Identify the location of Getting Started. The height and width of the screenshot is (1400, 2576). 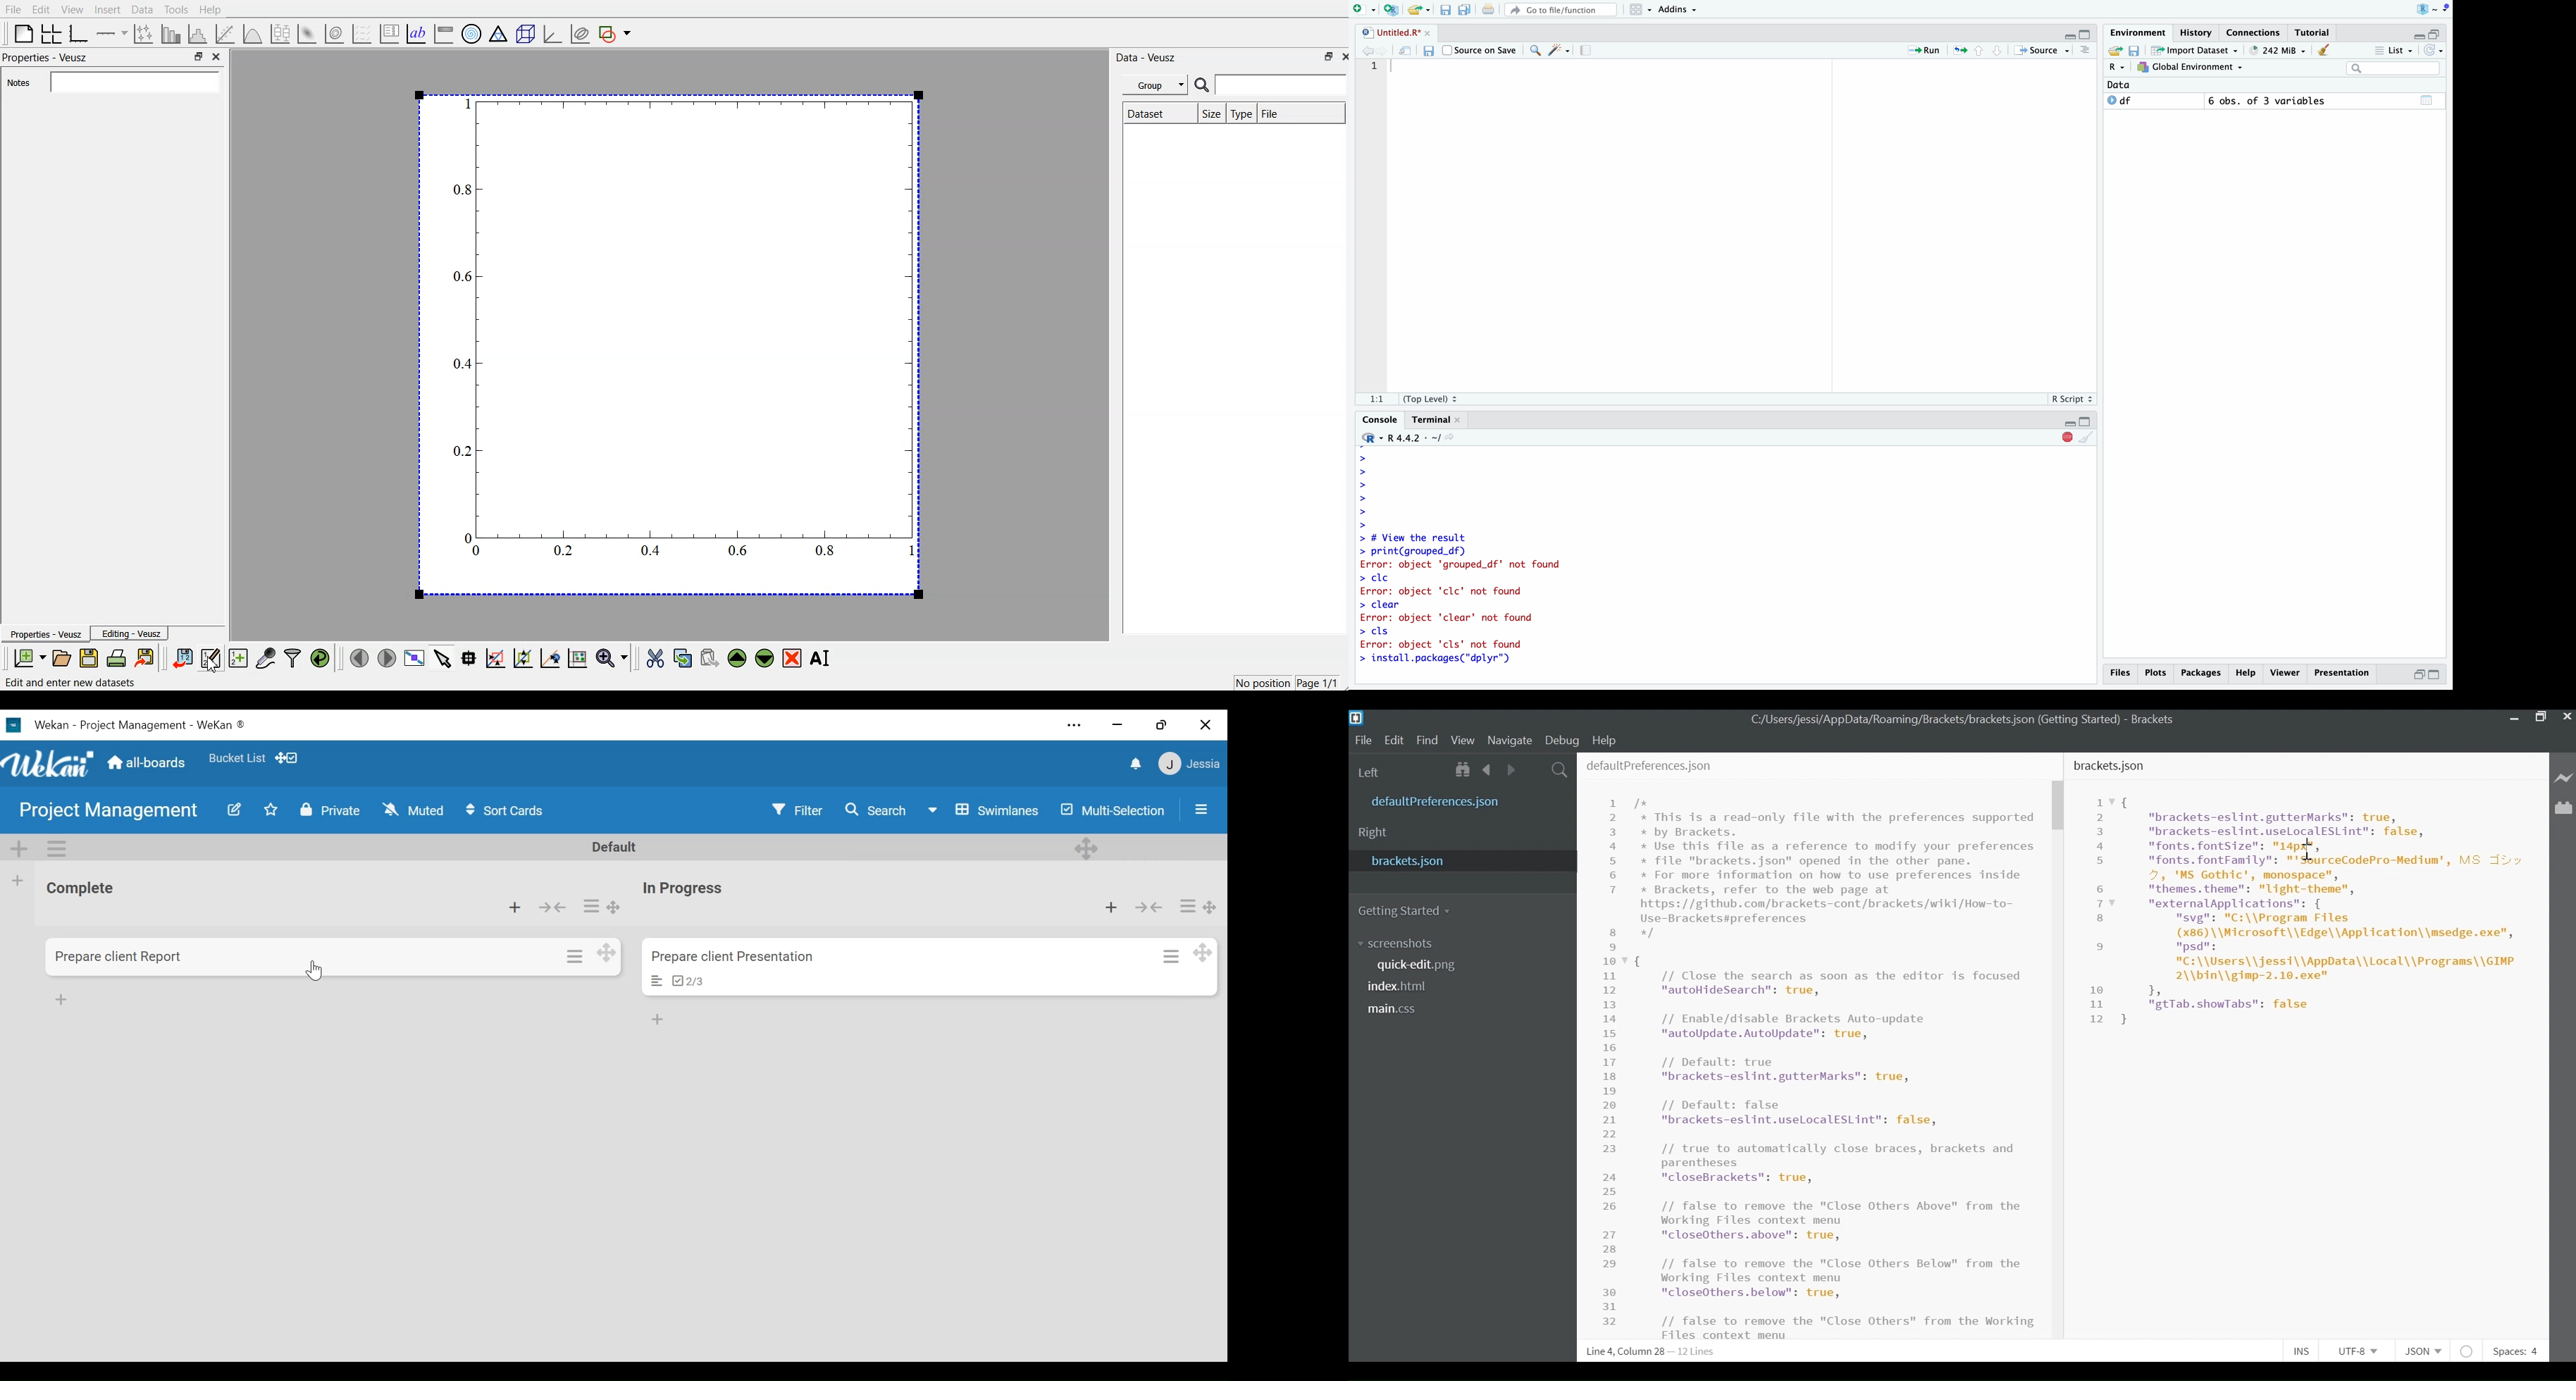
(1407, 909).